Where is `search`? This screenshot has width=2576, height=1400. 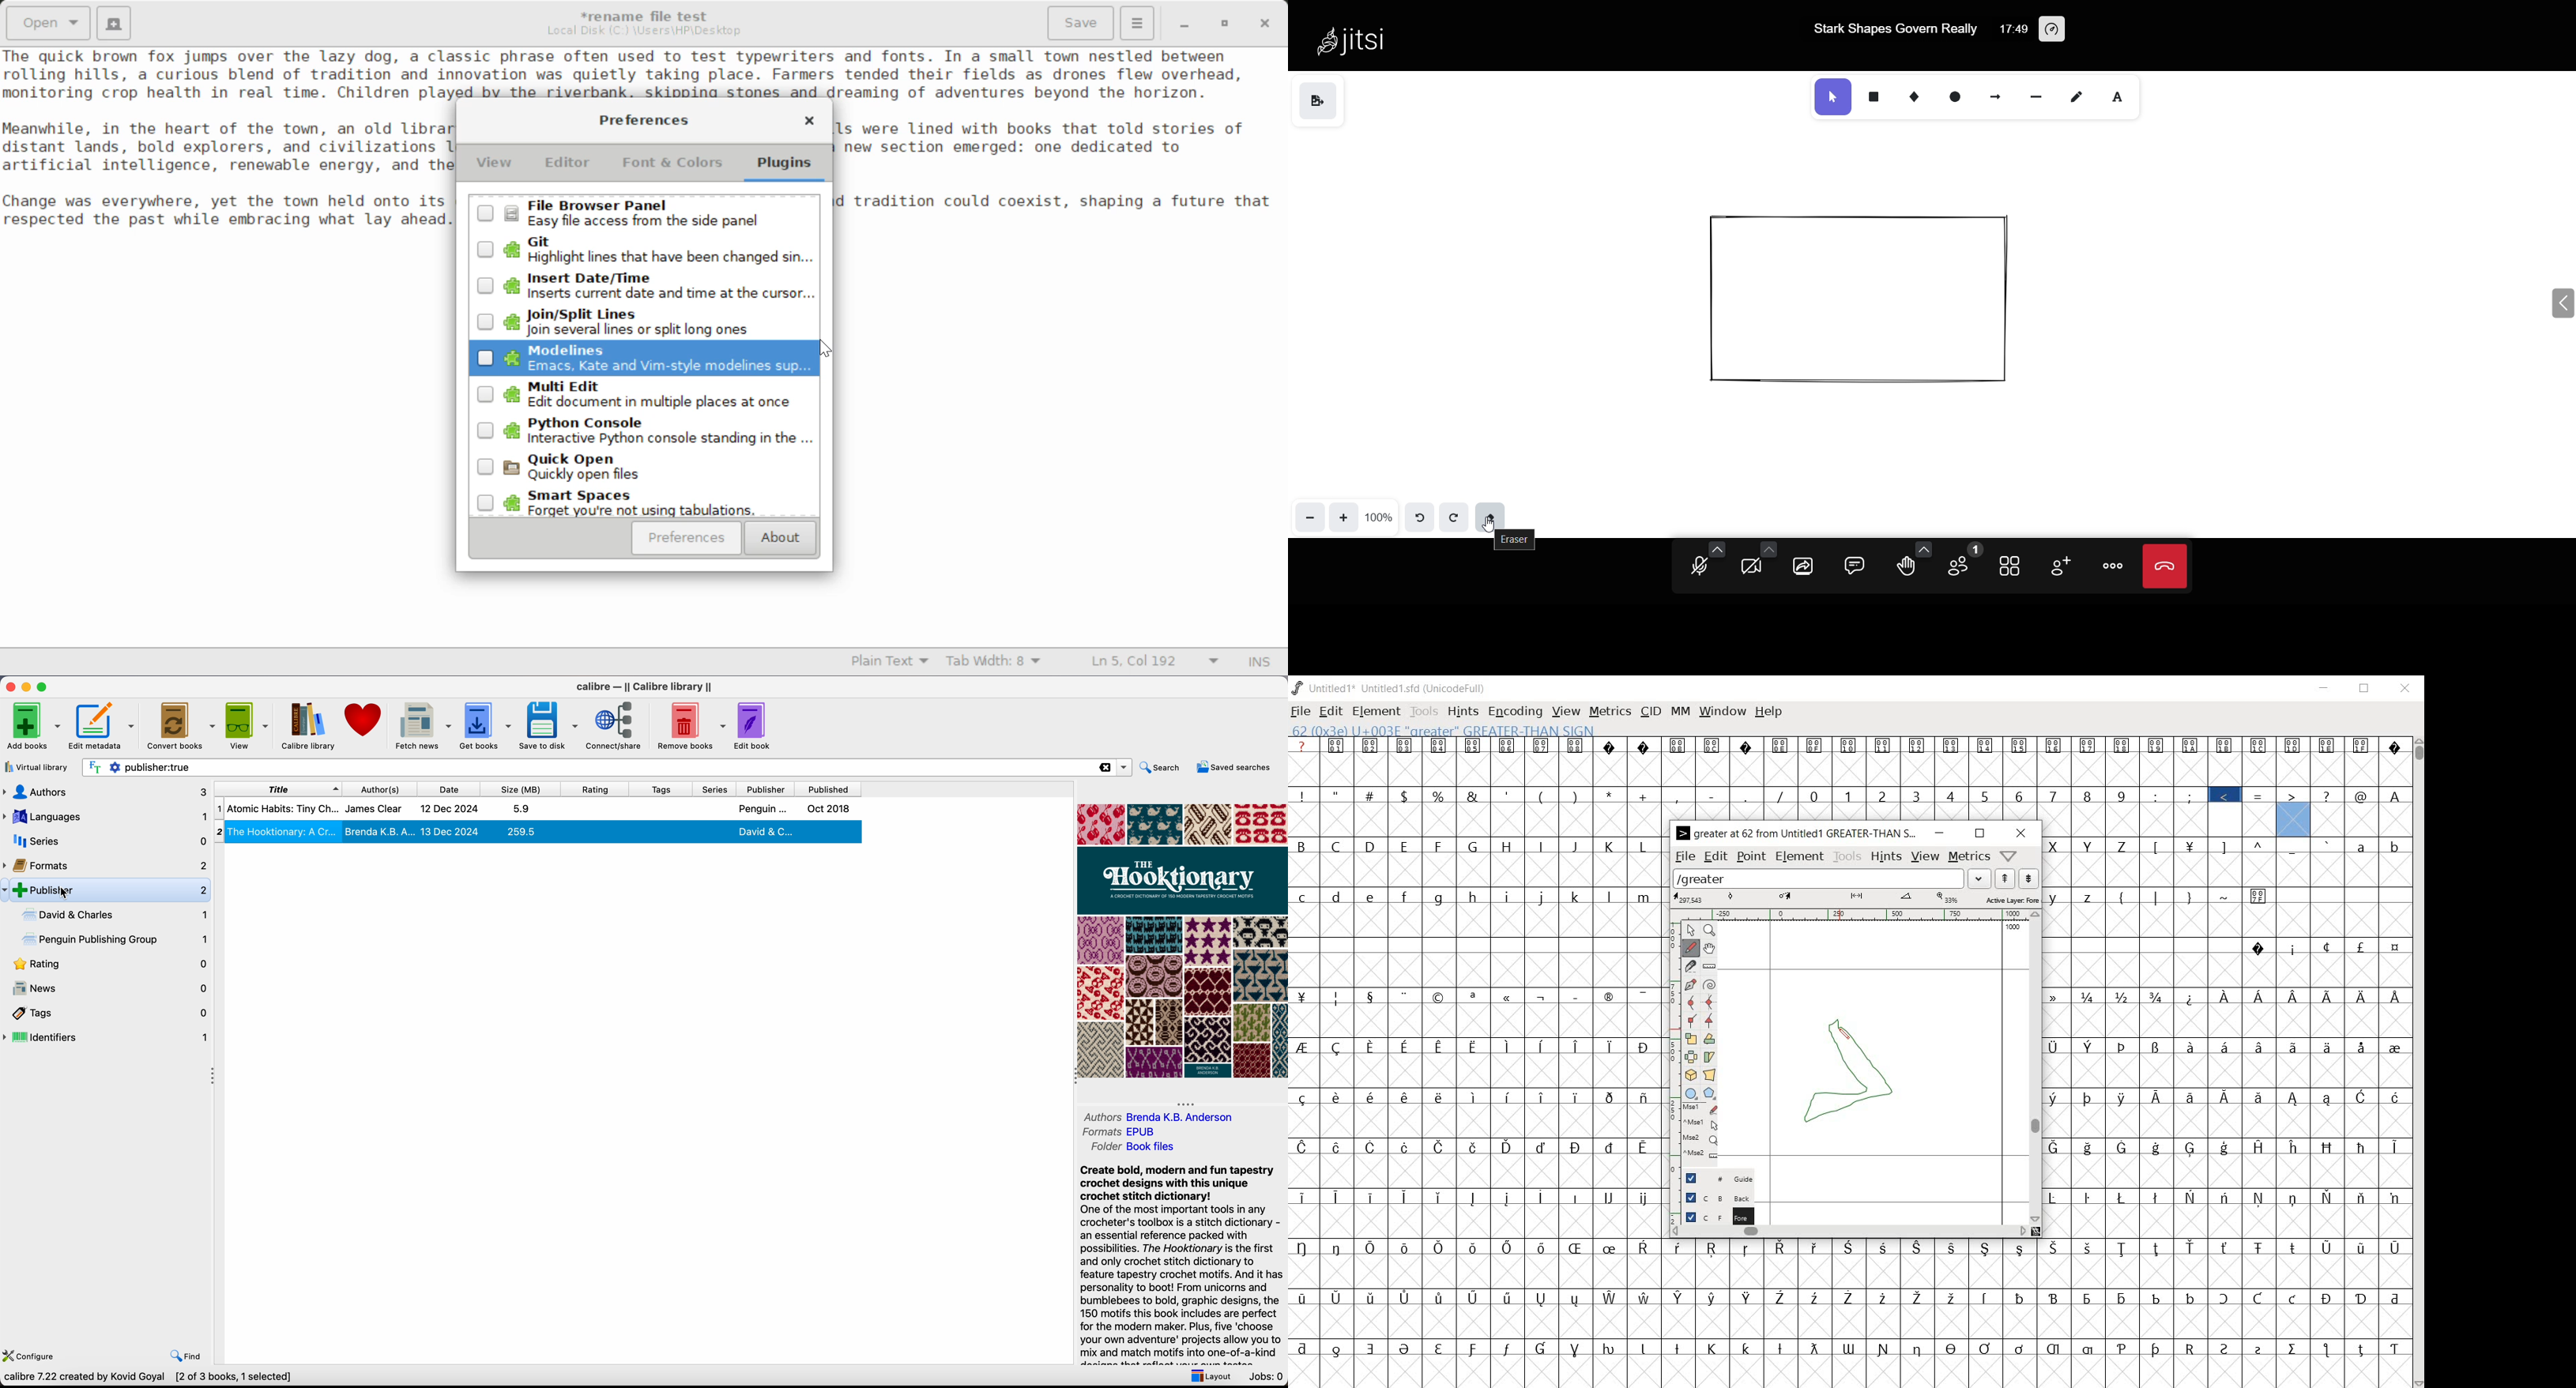
search is located at coordinates (1162, 766).